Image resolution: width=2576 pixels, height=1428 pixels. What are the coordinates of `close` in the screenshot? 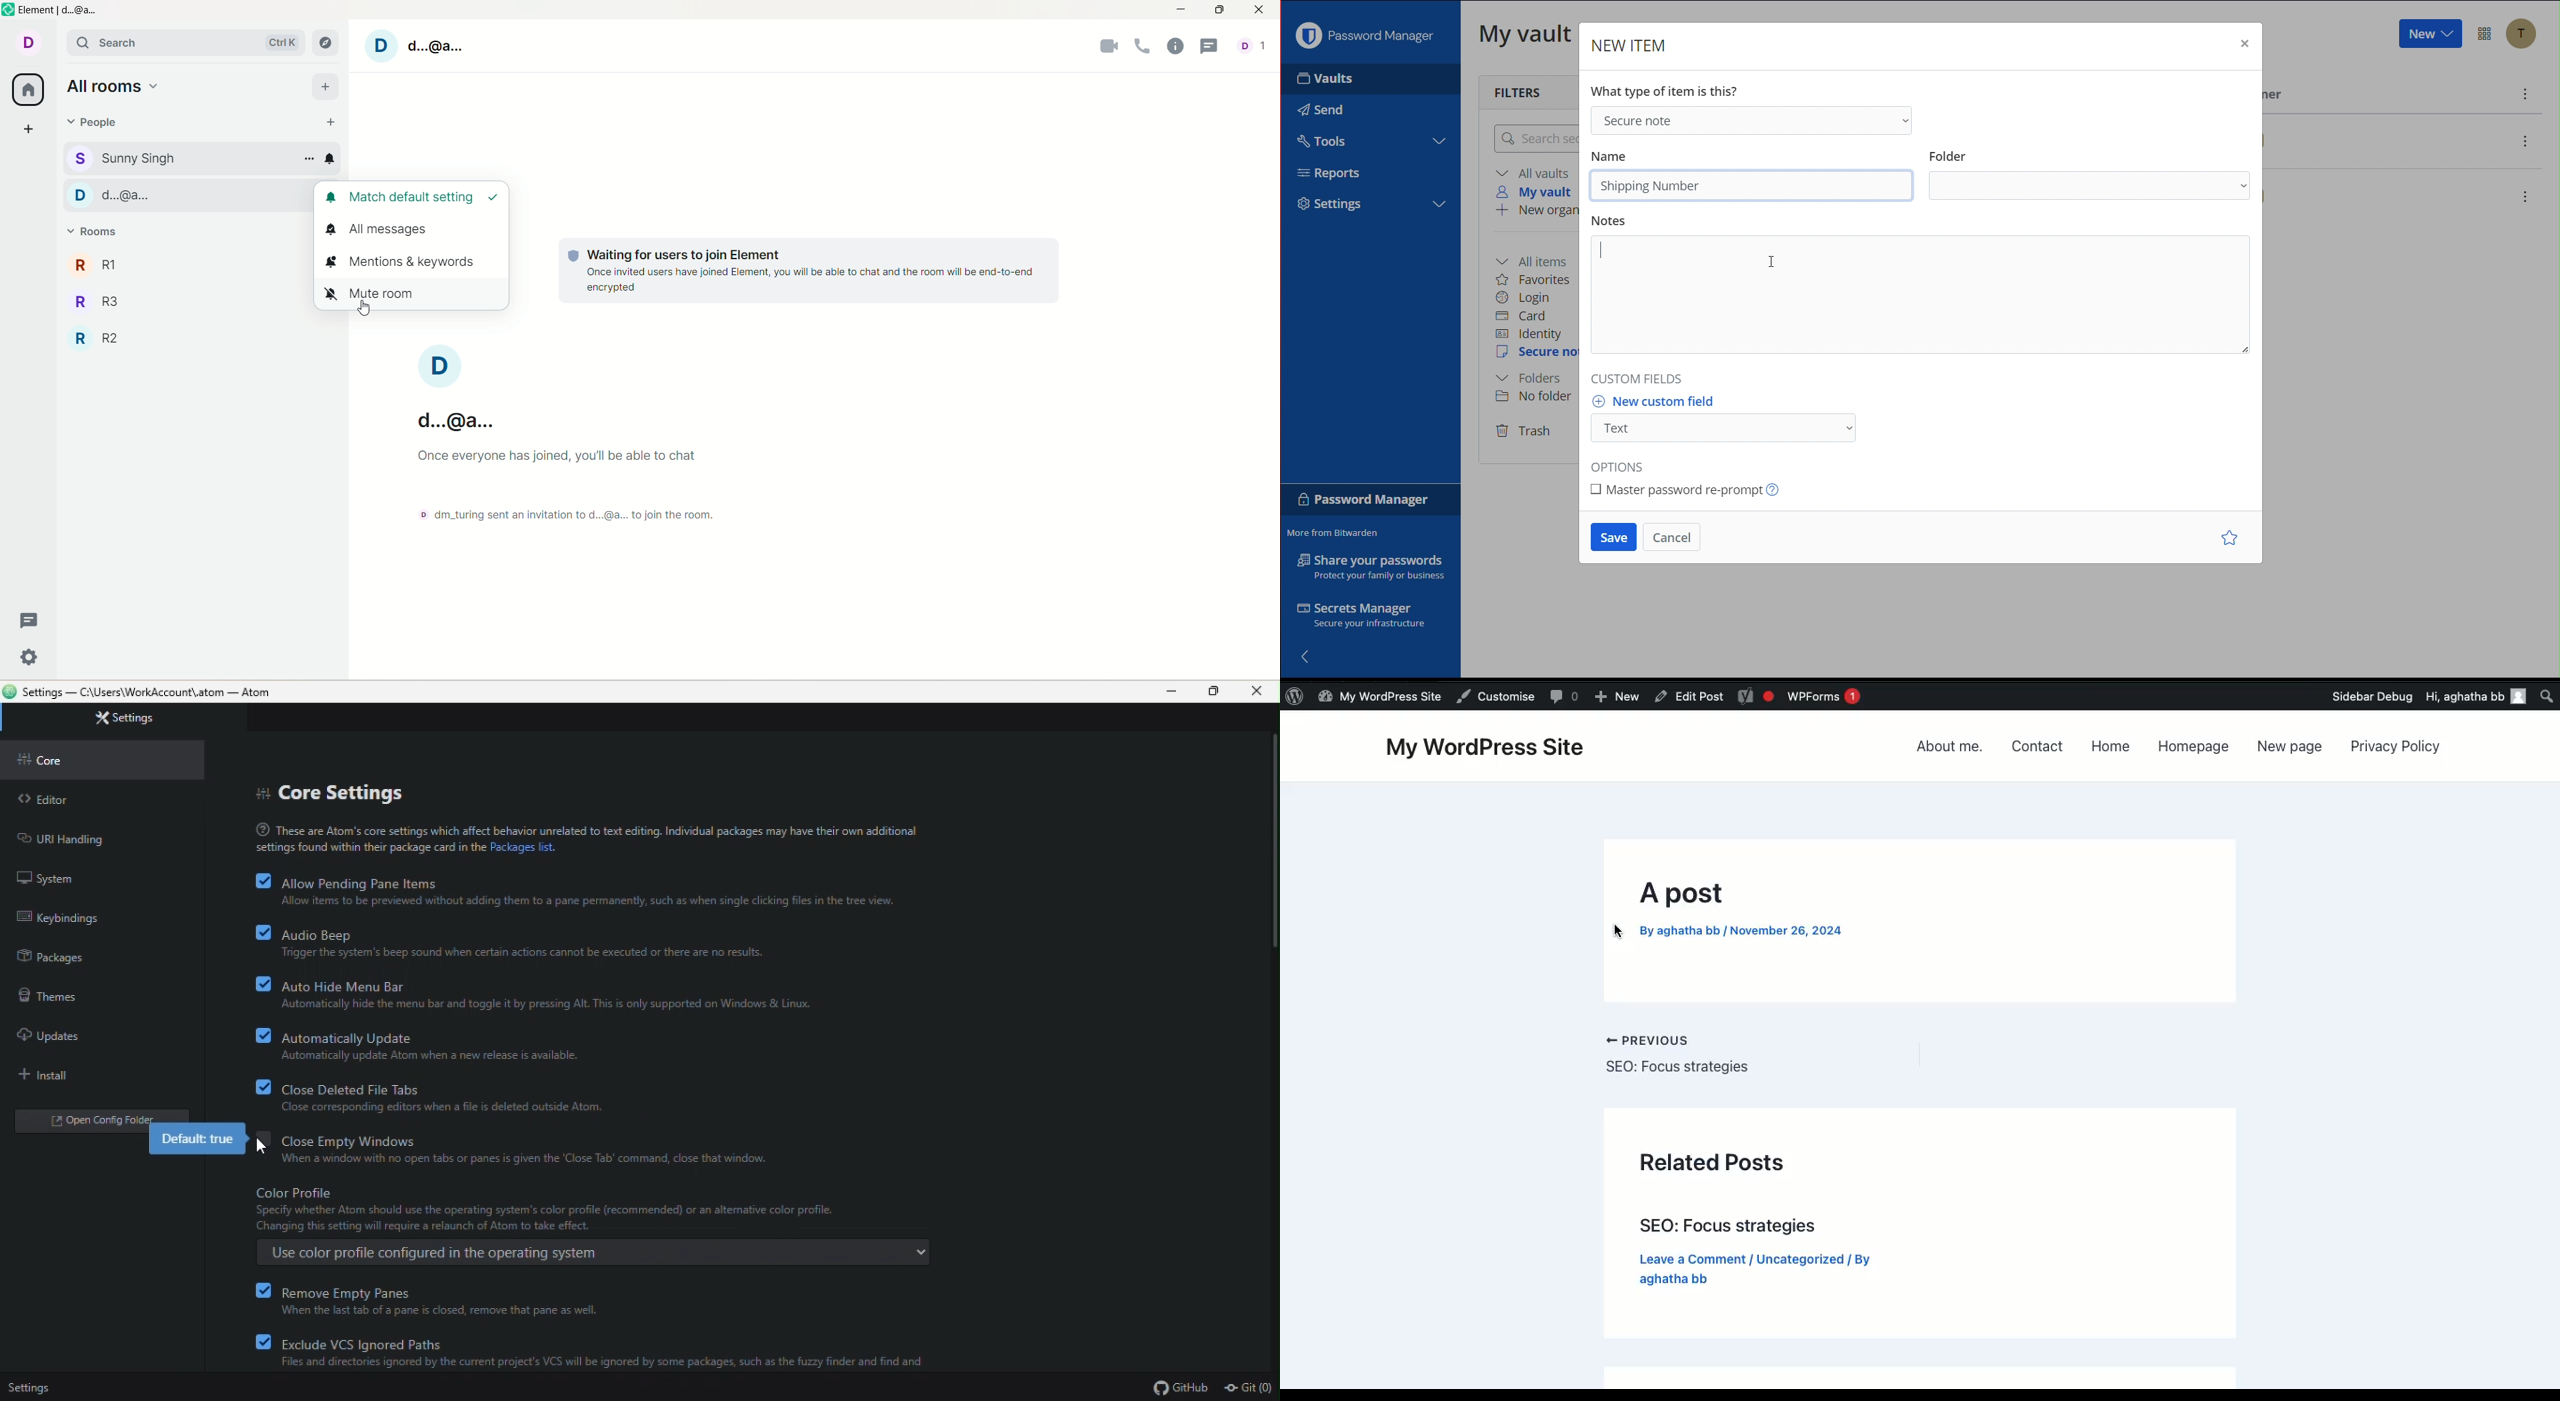 It's located at (1263, 693).